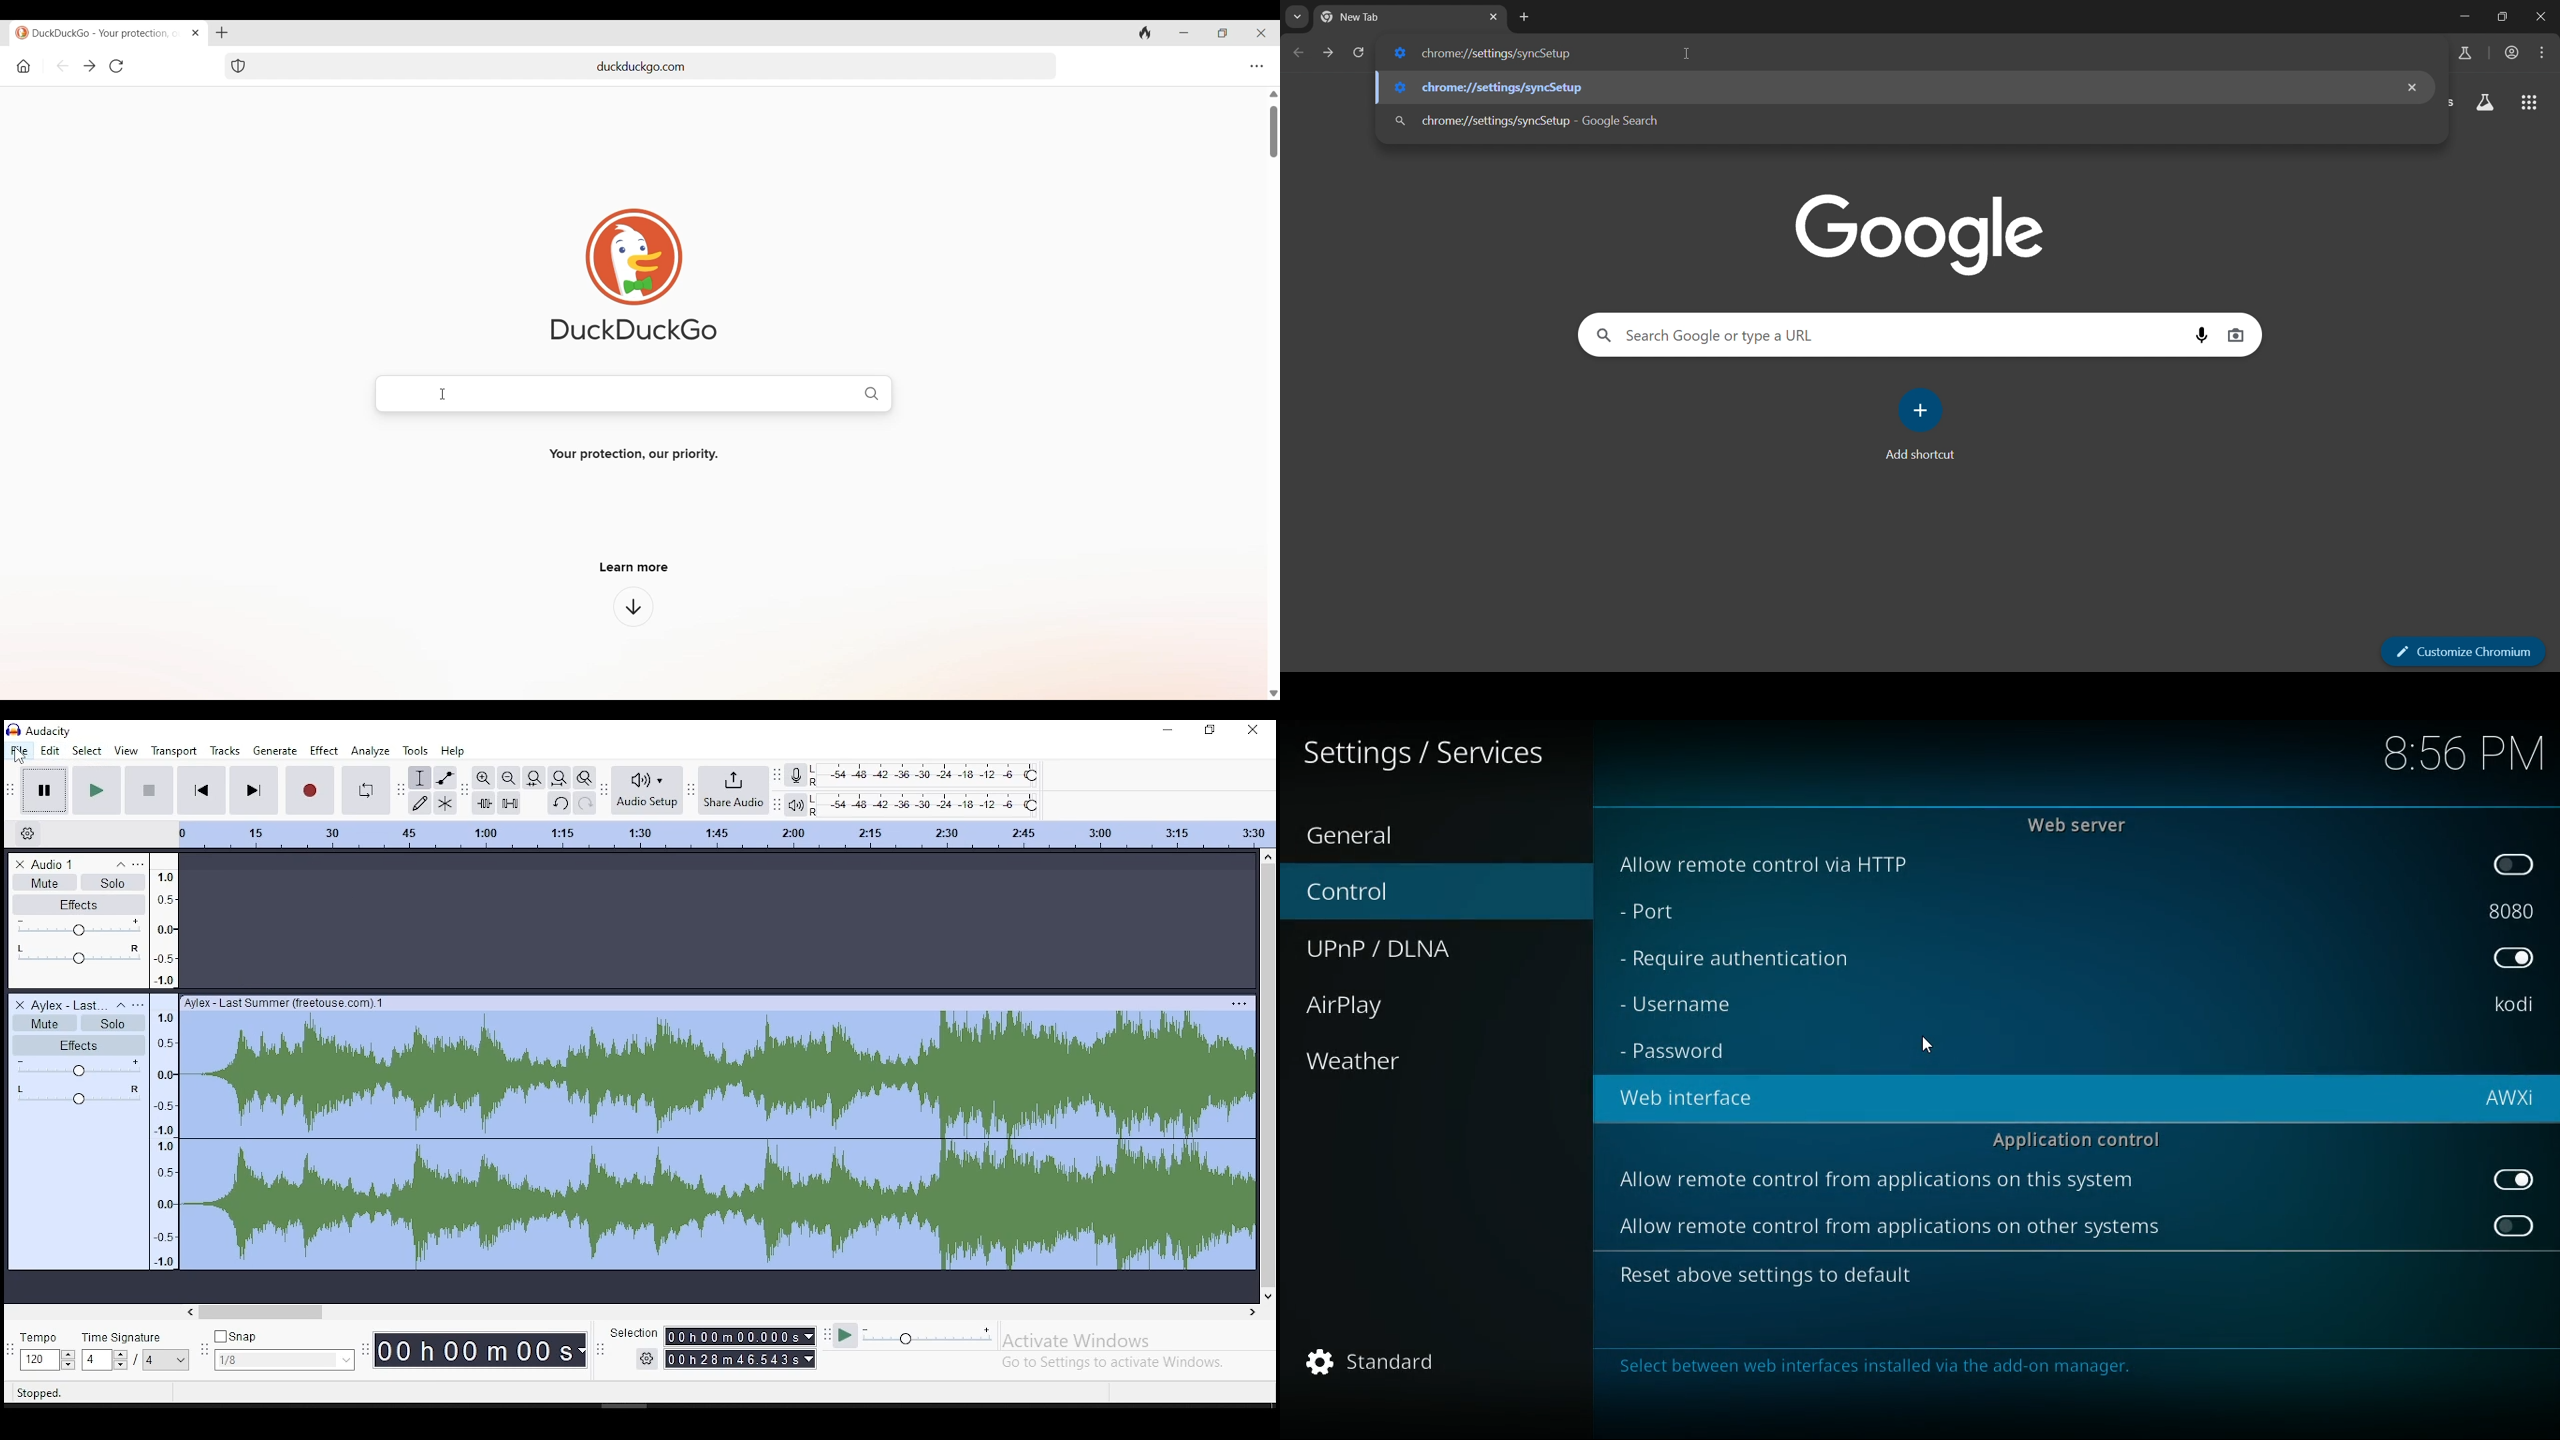 The height and width of the screenshot is (1456, 2576). What do you see at coordinates (1328, 52) in the screenshot?
I see `go forward page` at bounding box center [1328, 52].